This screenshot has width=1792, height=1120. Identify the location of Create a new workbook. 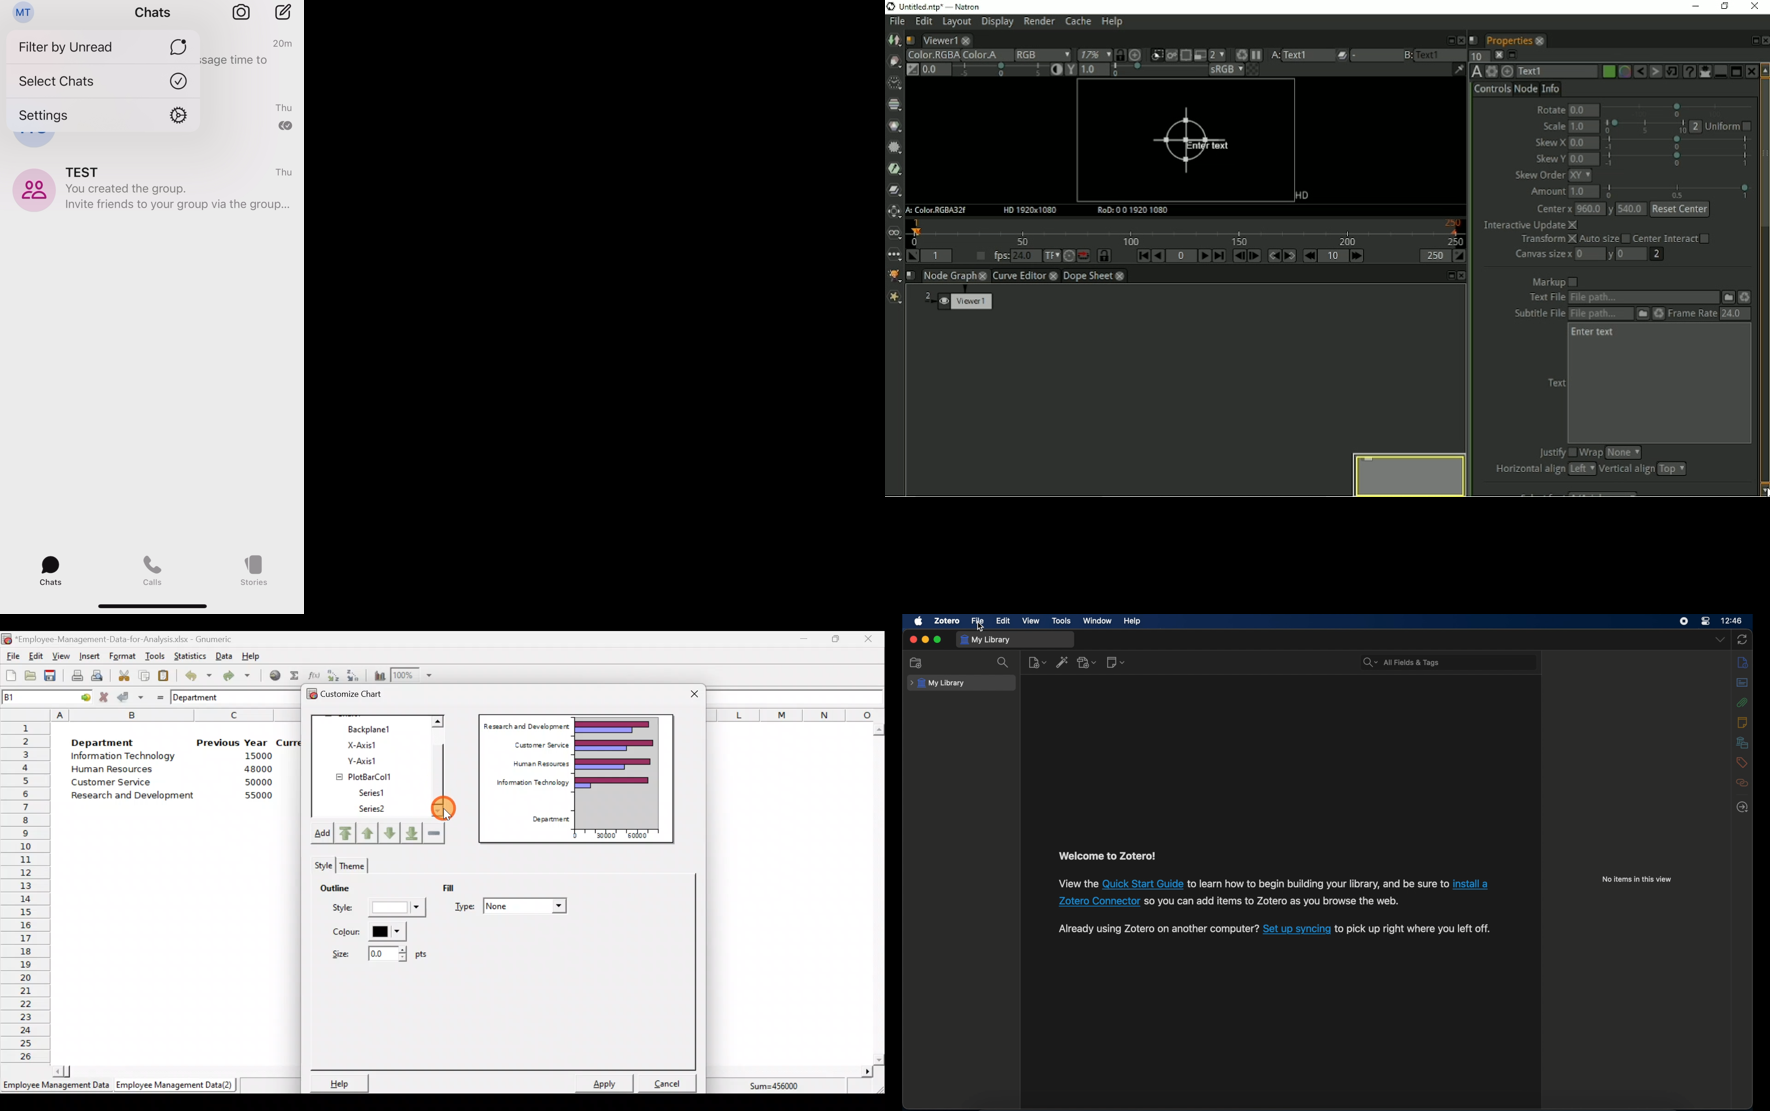
(11, 675).